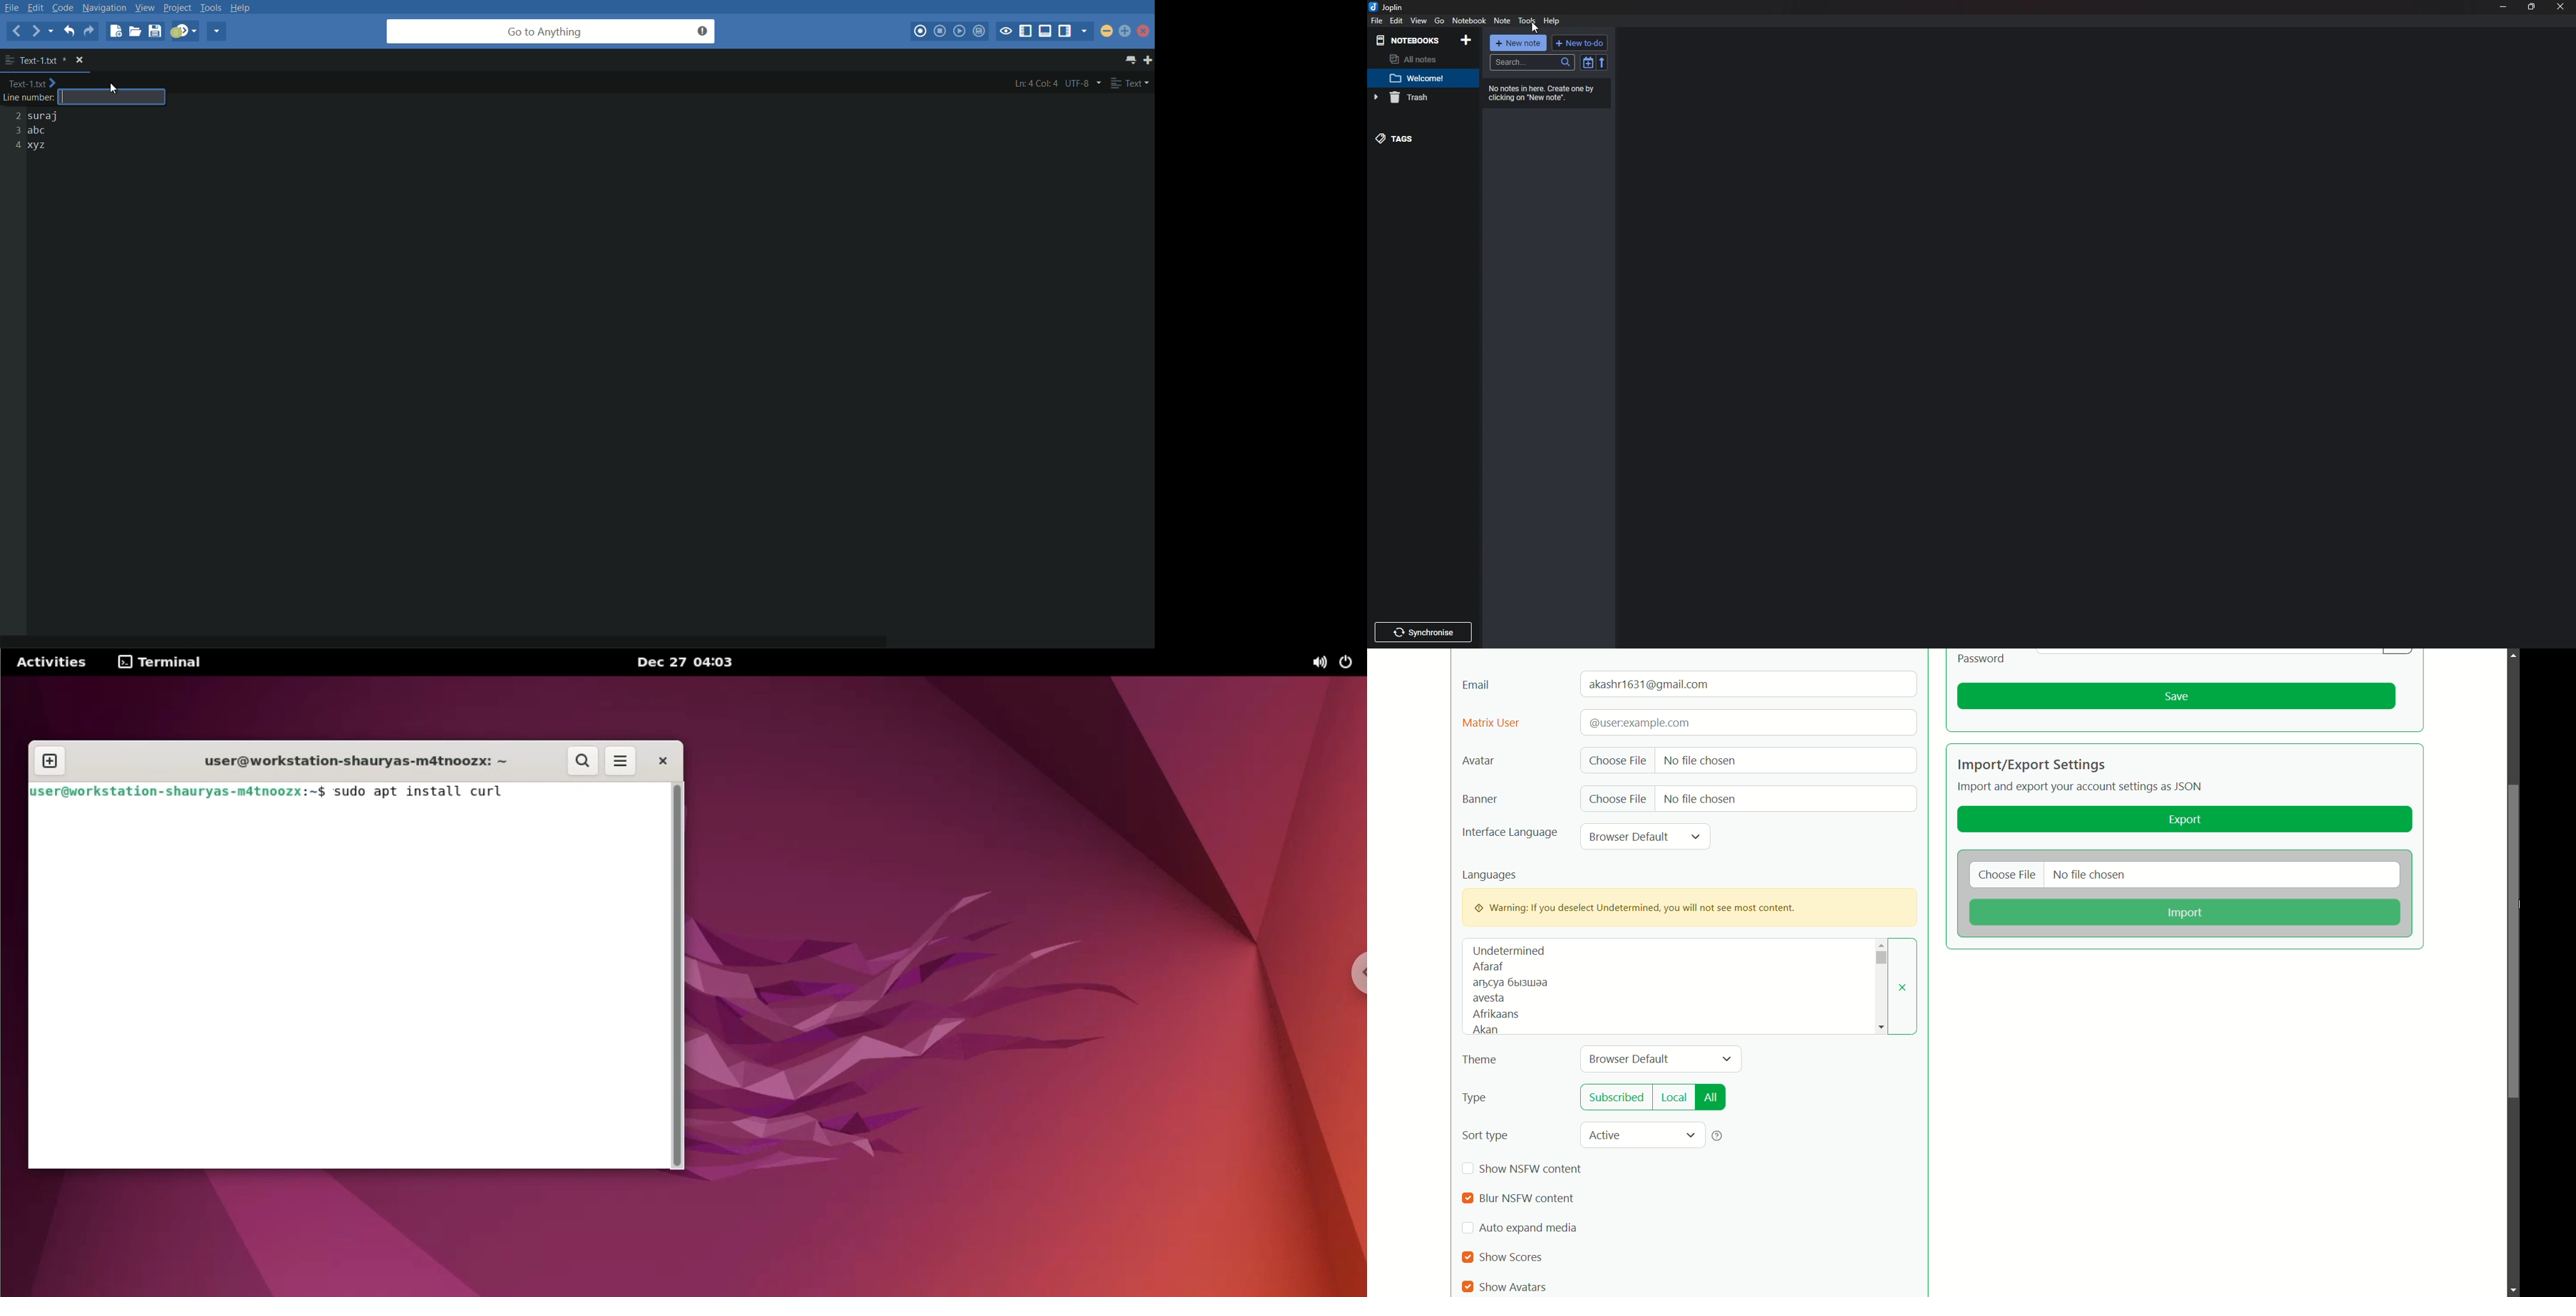  I want to click on banner, so click(1478, 799).